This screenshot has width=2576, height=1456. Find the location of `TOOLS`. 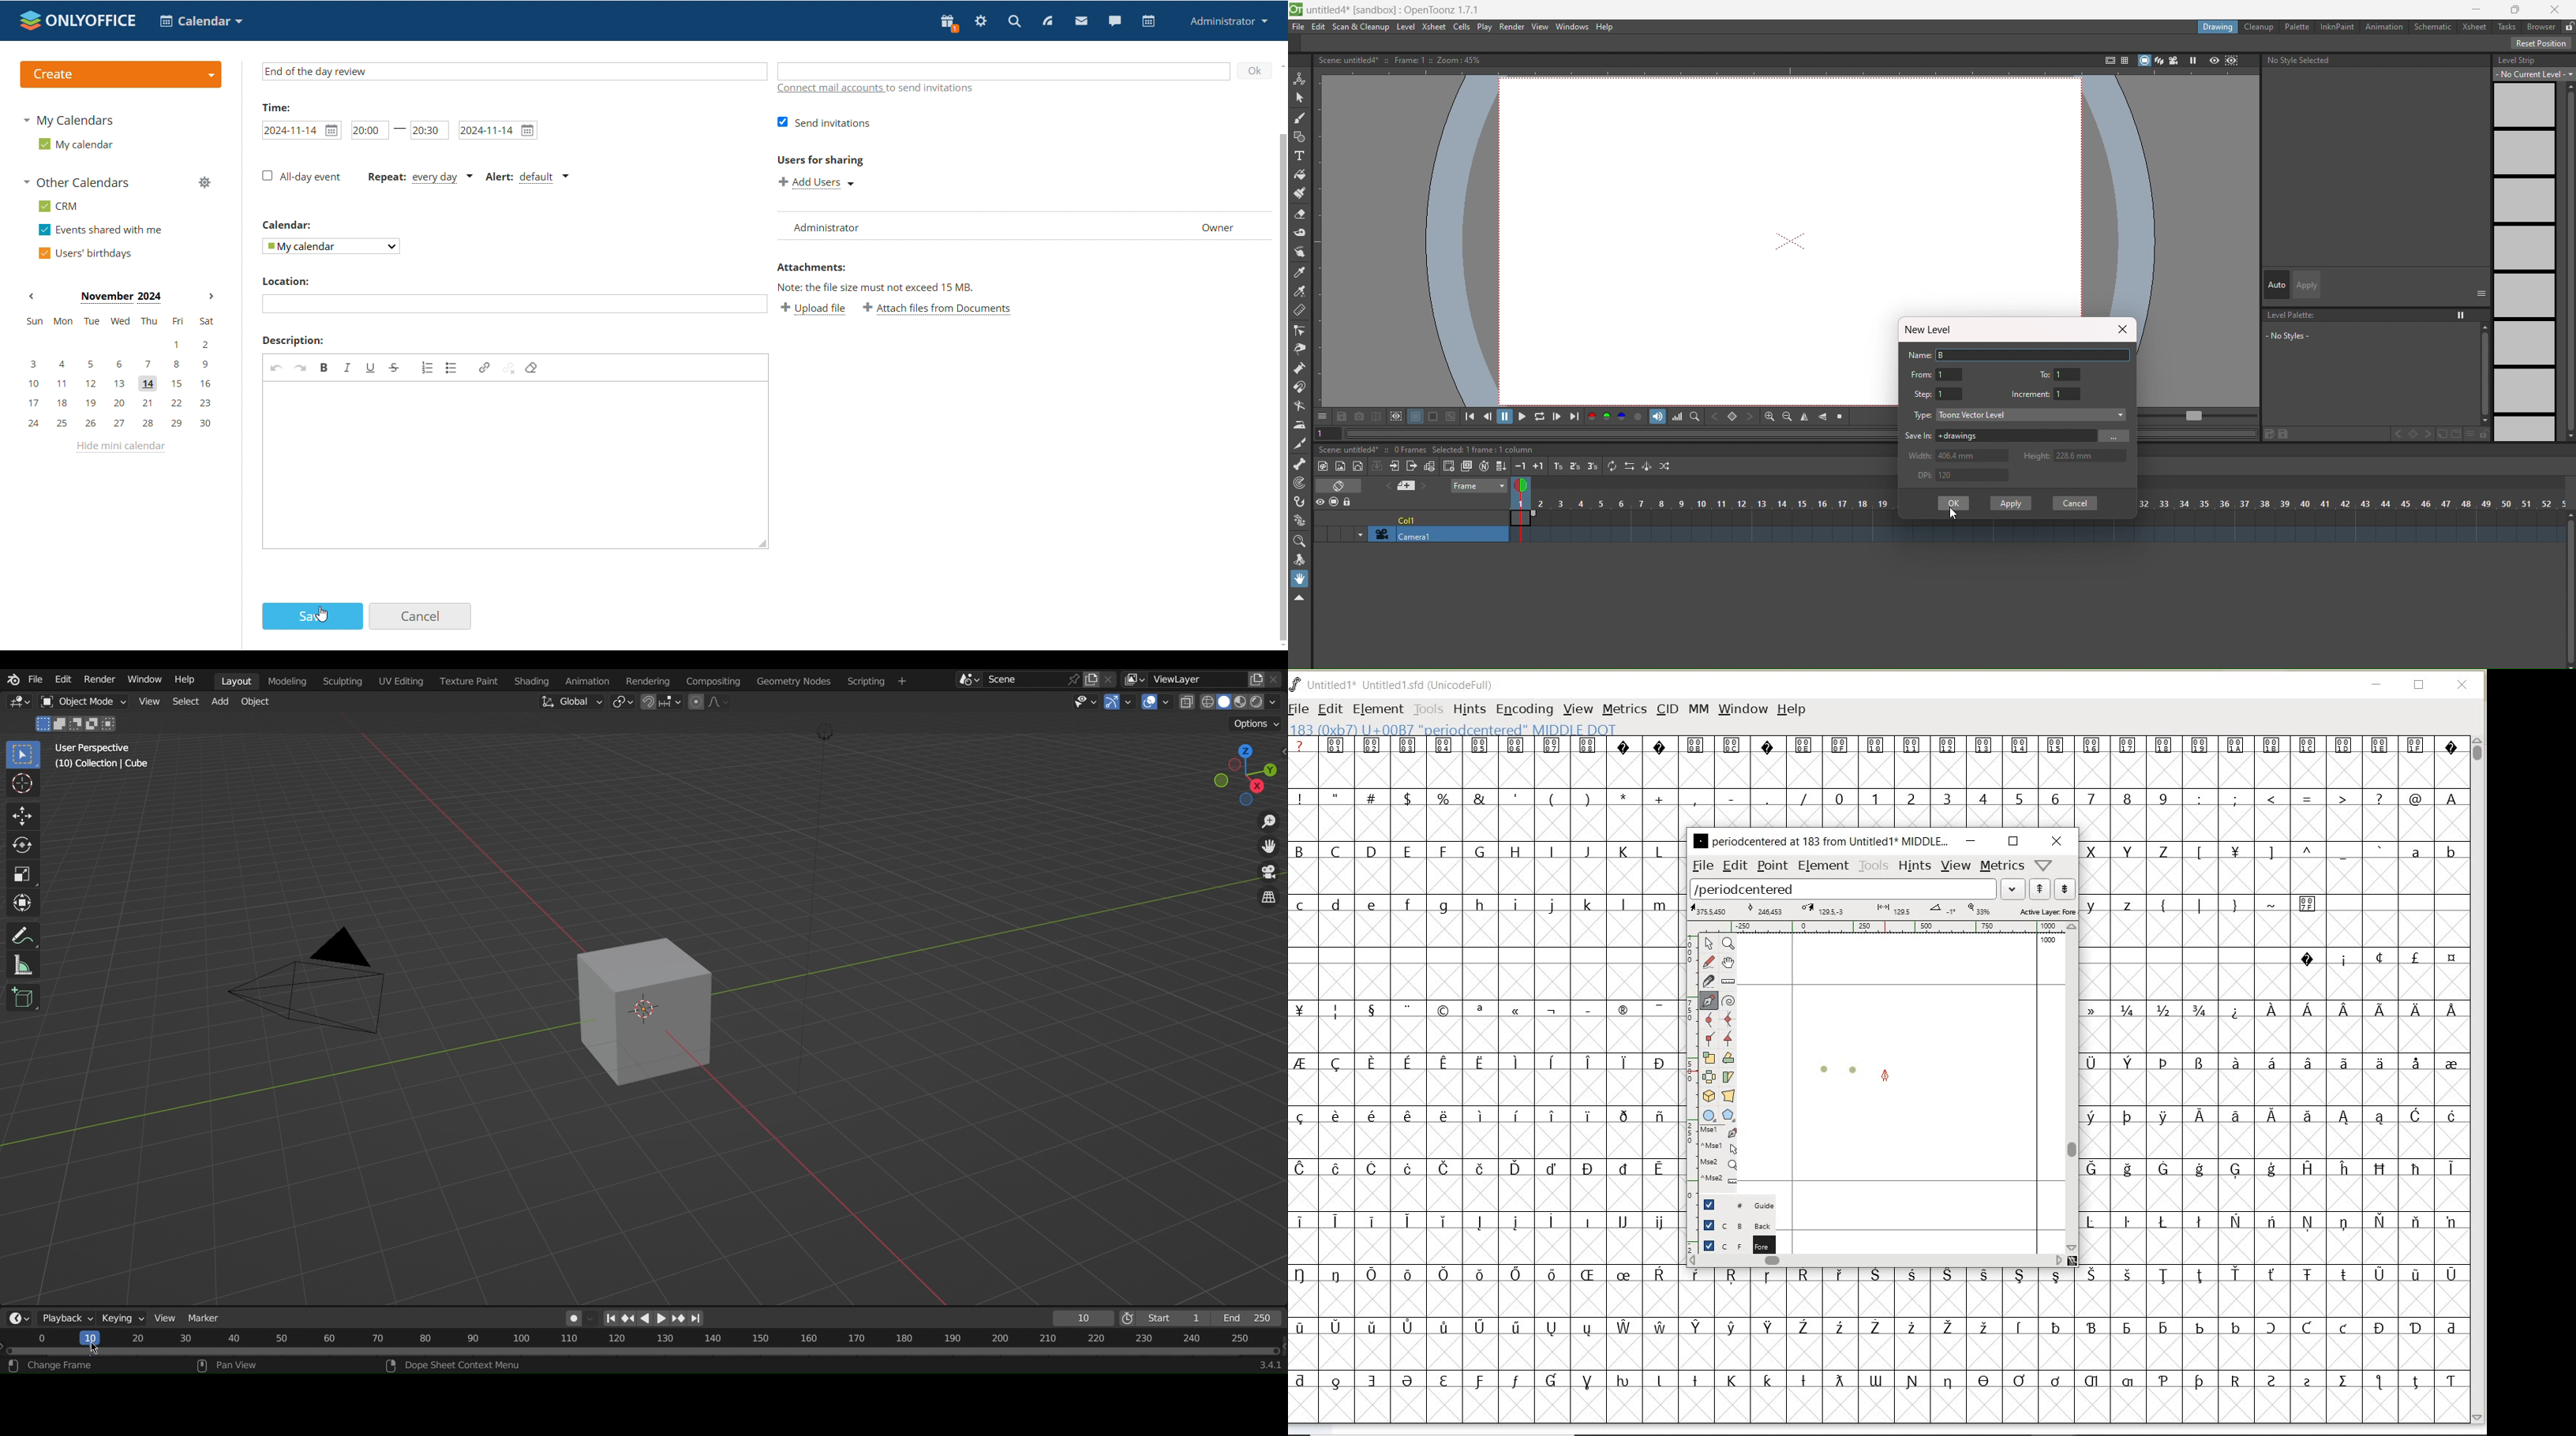

TOOLS is located at coordinates (1428, 709).